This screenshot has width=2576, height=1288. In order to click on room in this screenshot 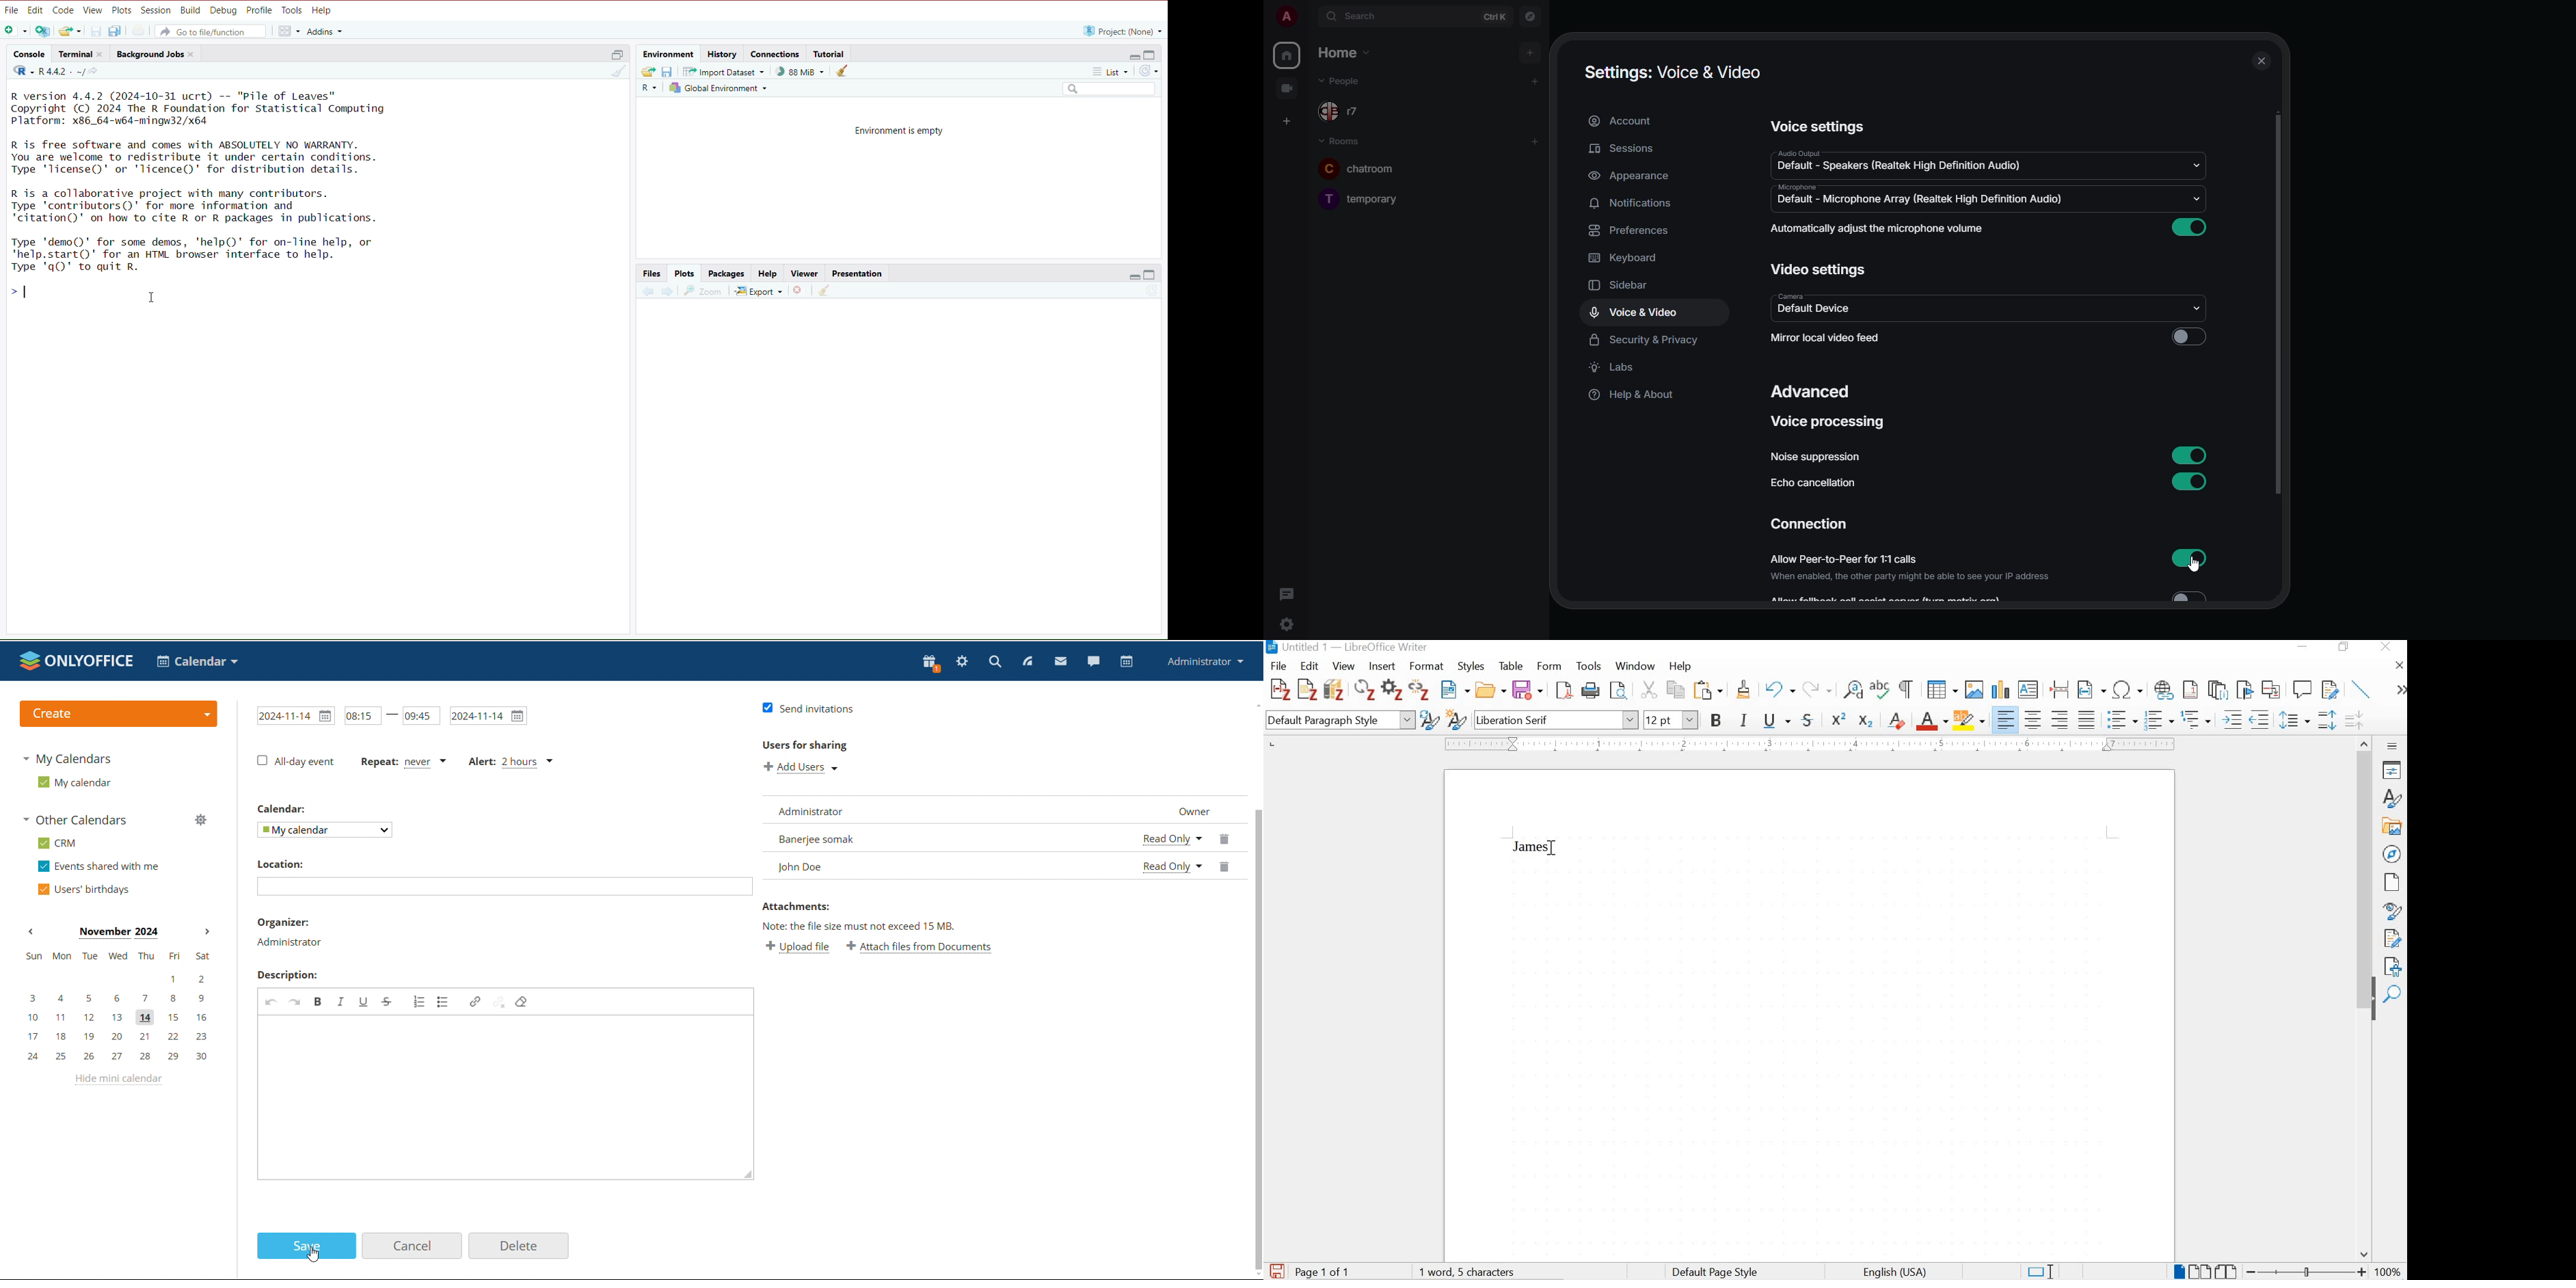, I will do `click(1368, 196)`.